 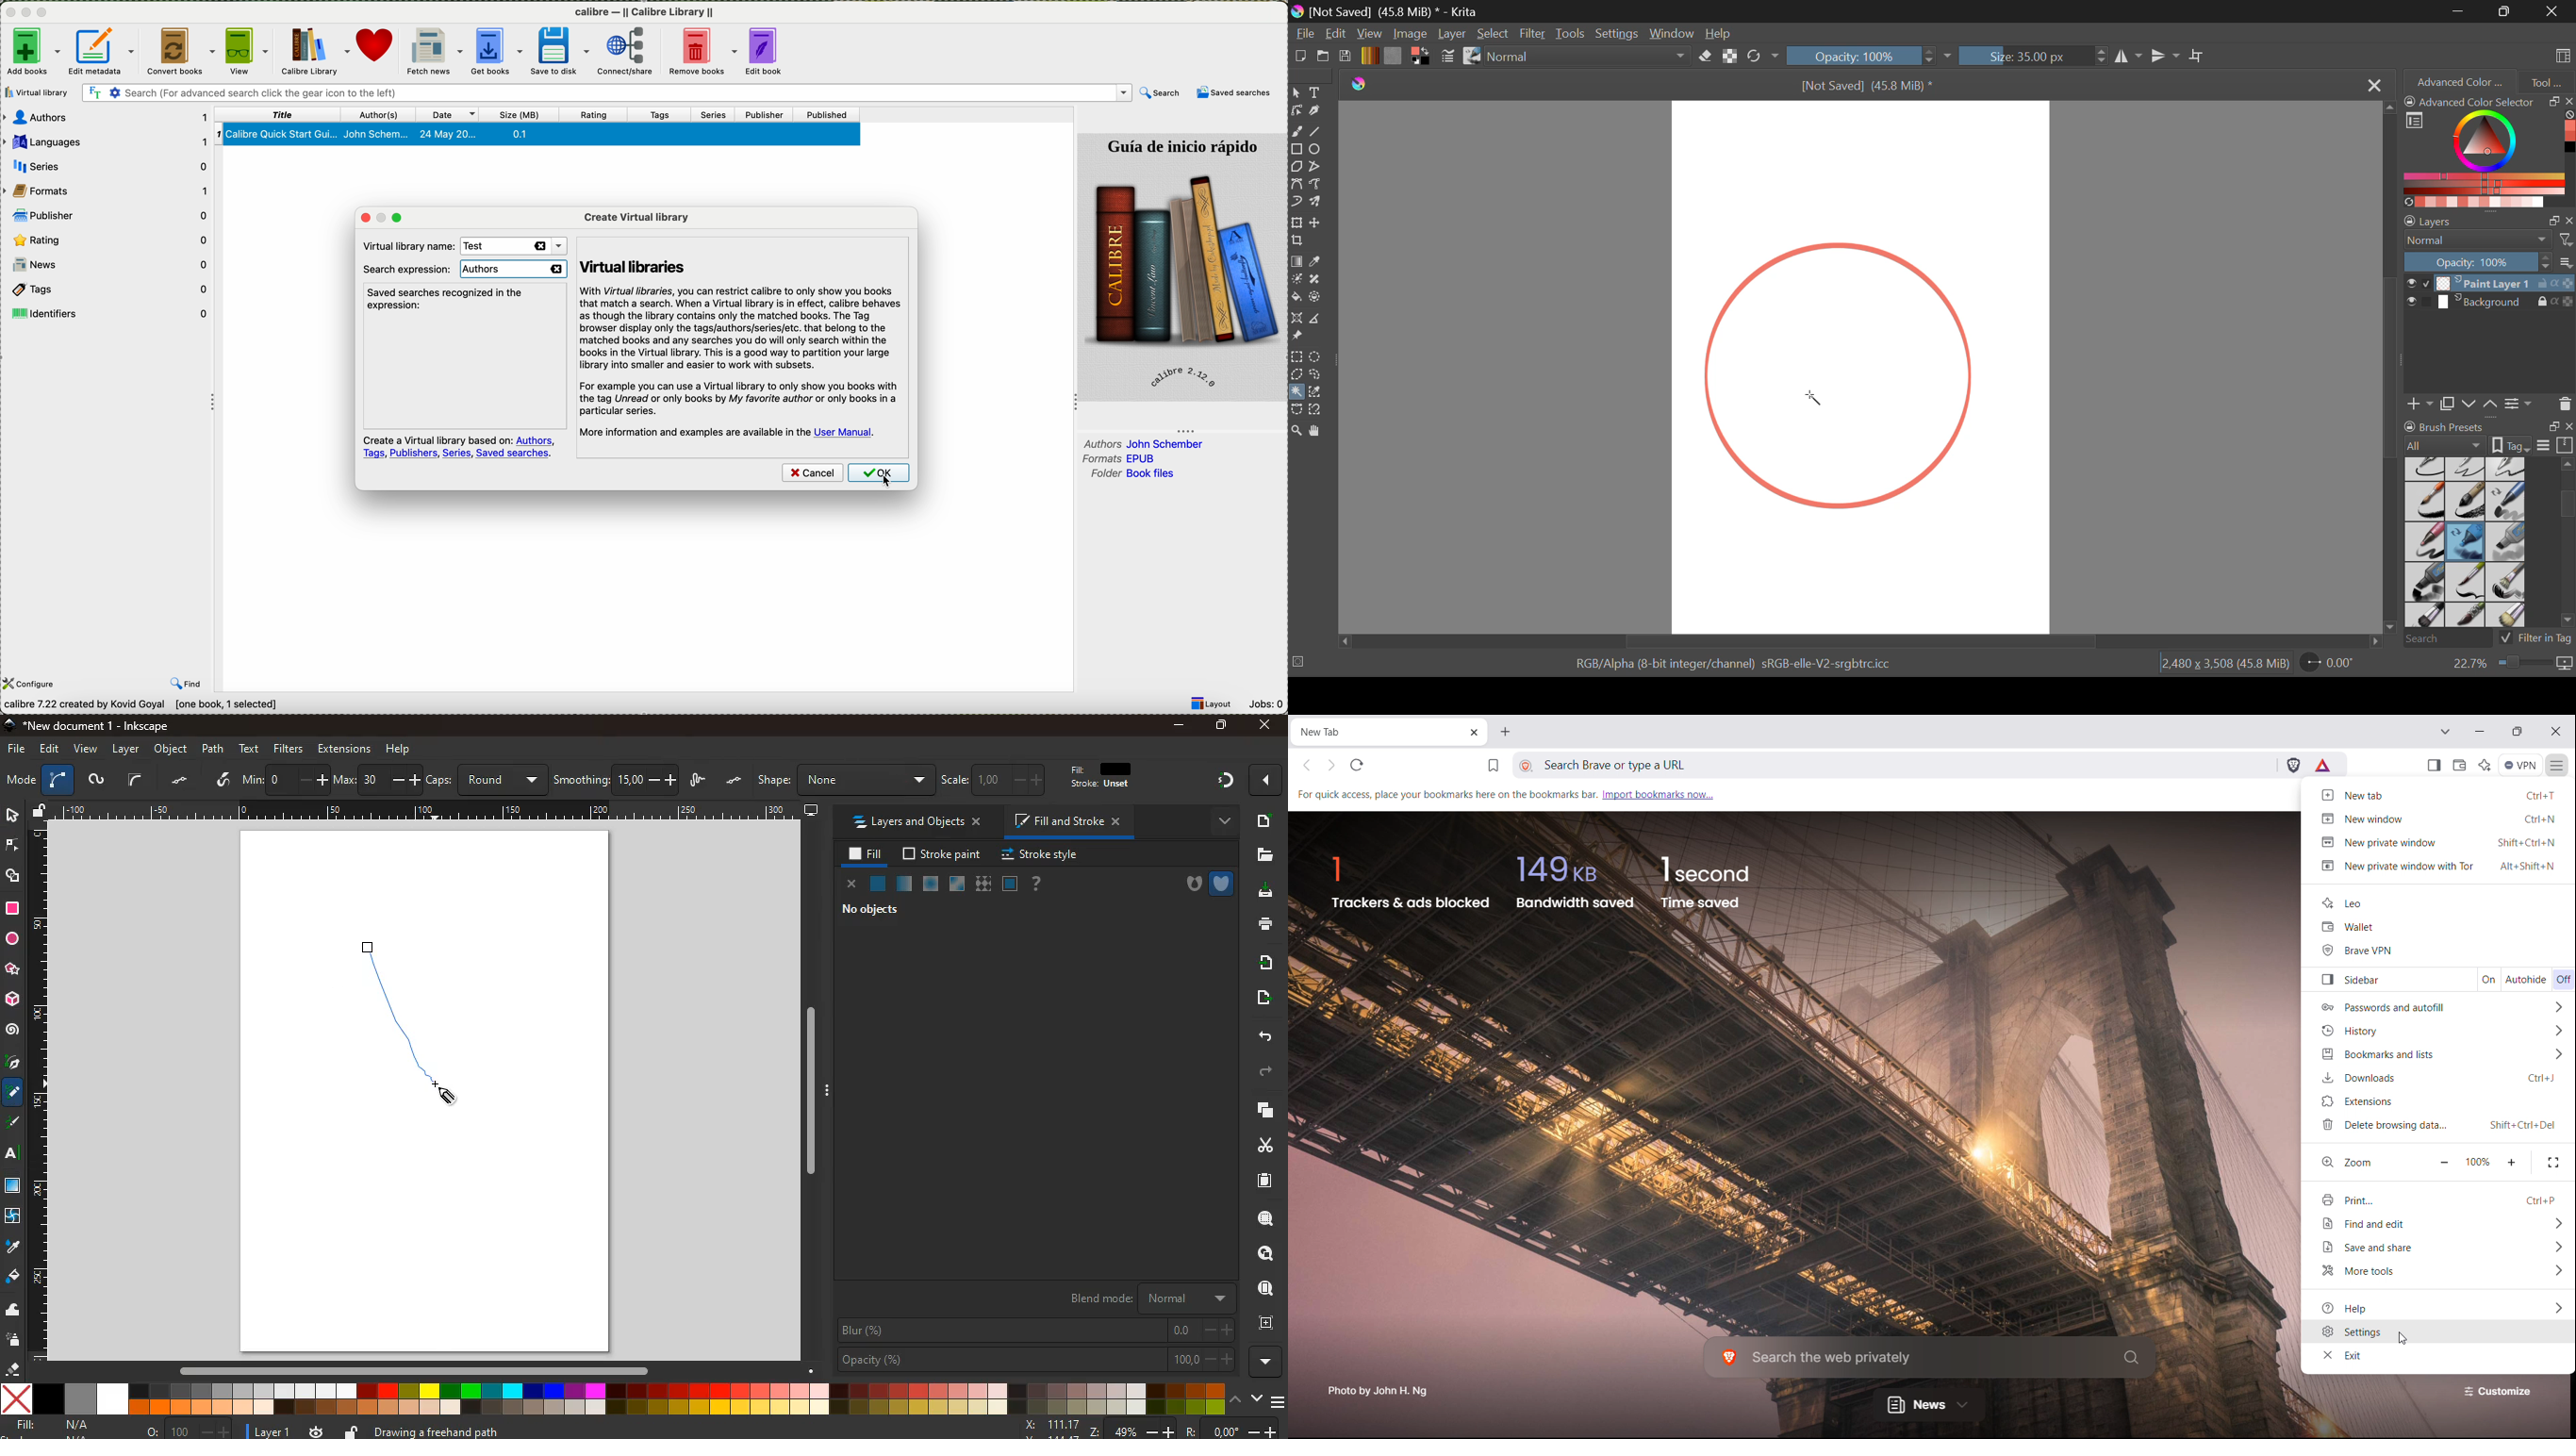 What do you see at coordinates (997, 779) in the screenshot?
I see `scale` at bounding box center [997, 779].